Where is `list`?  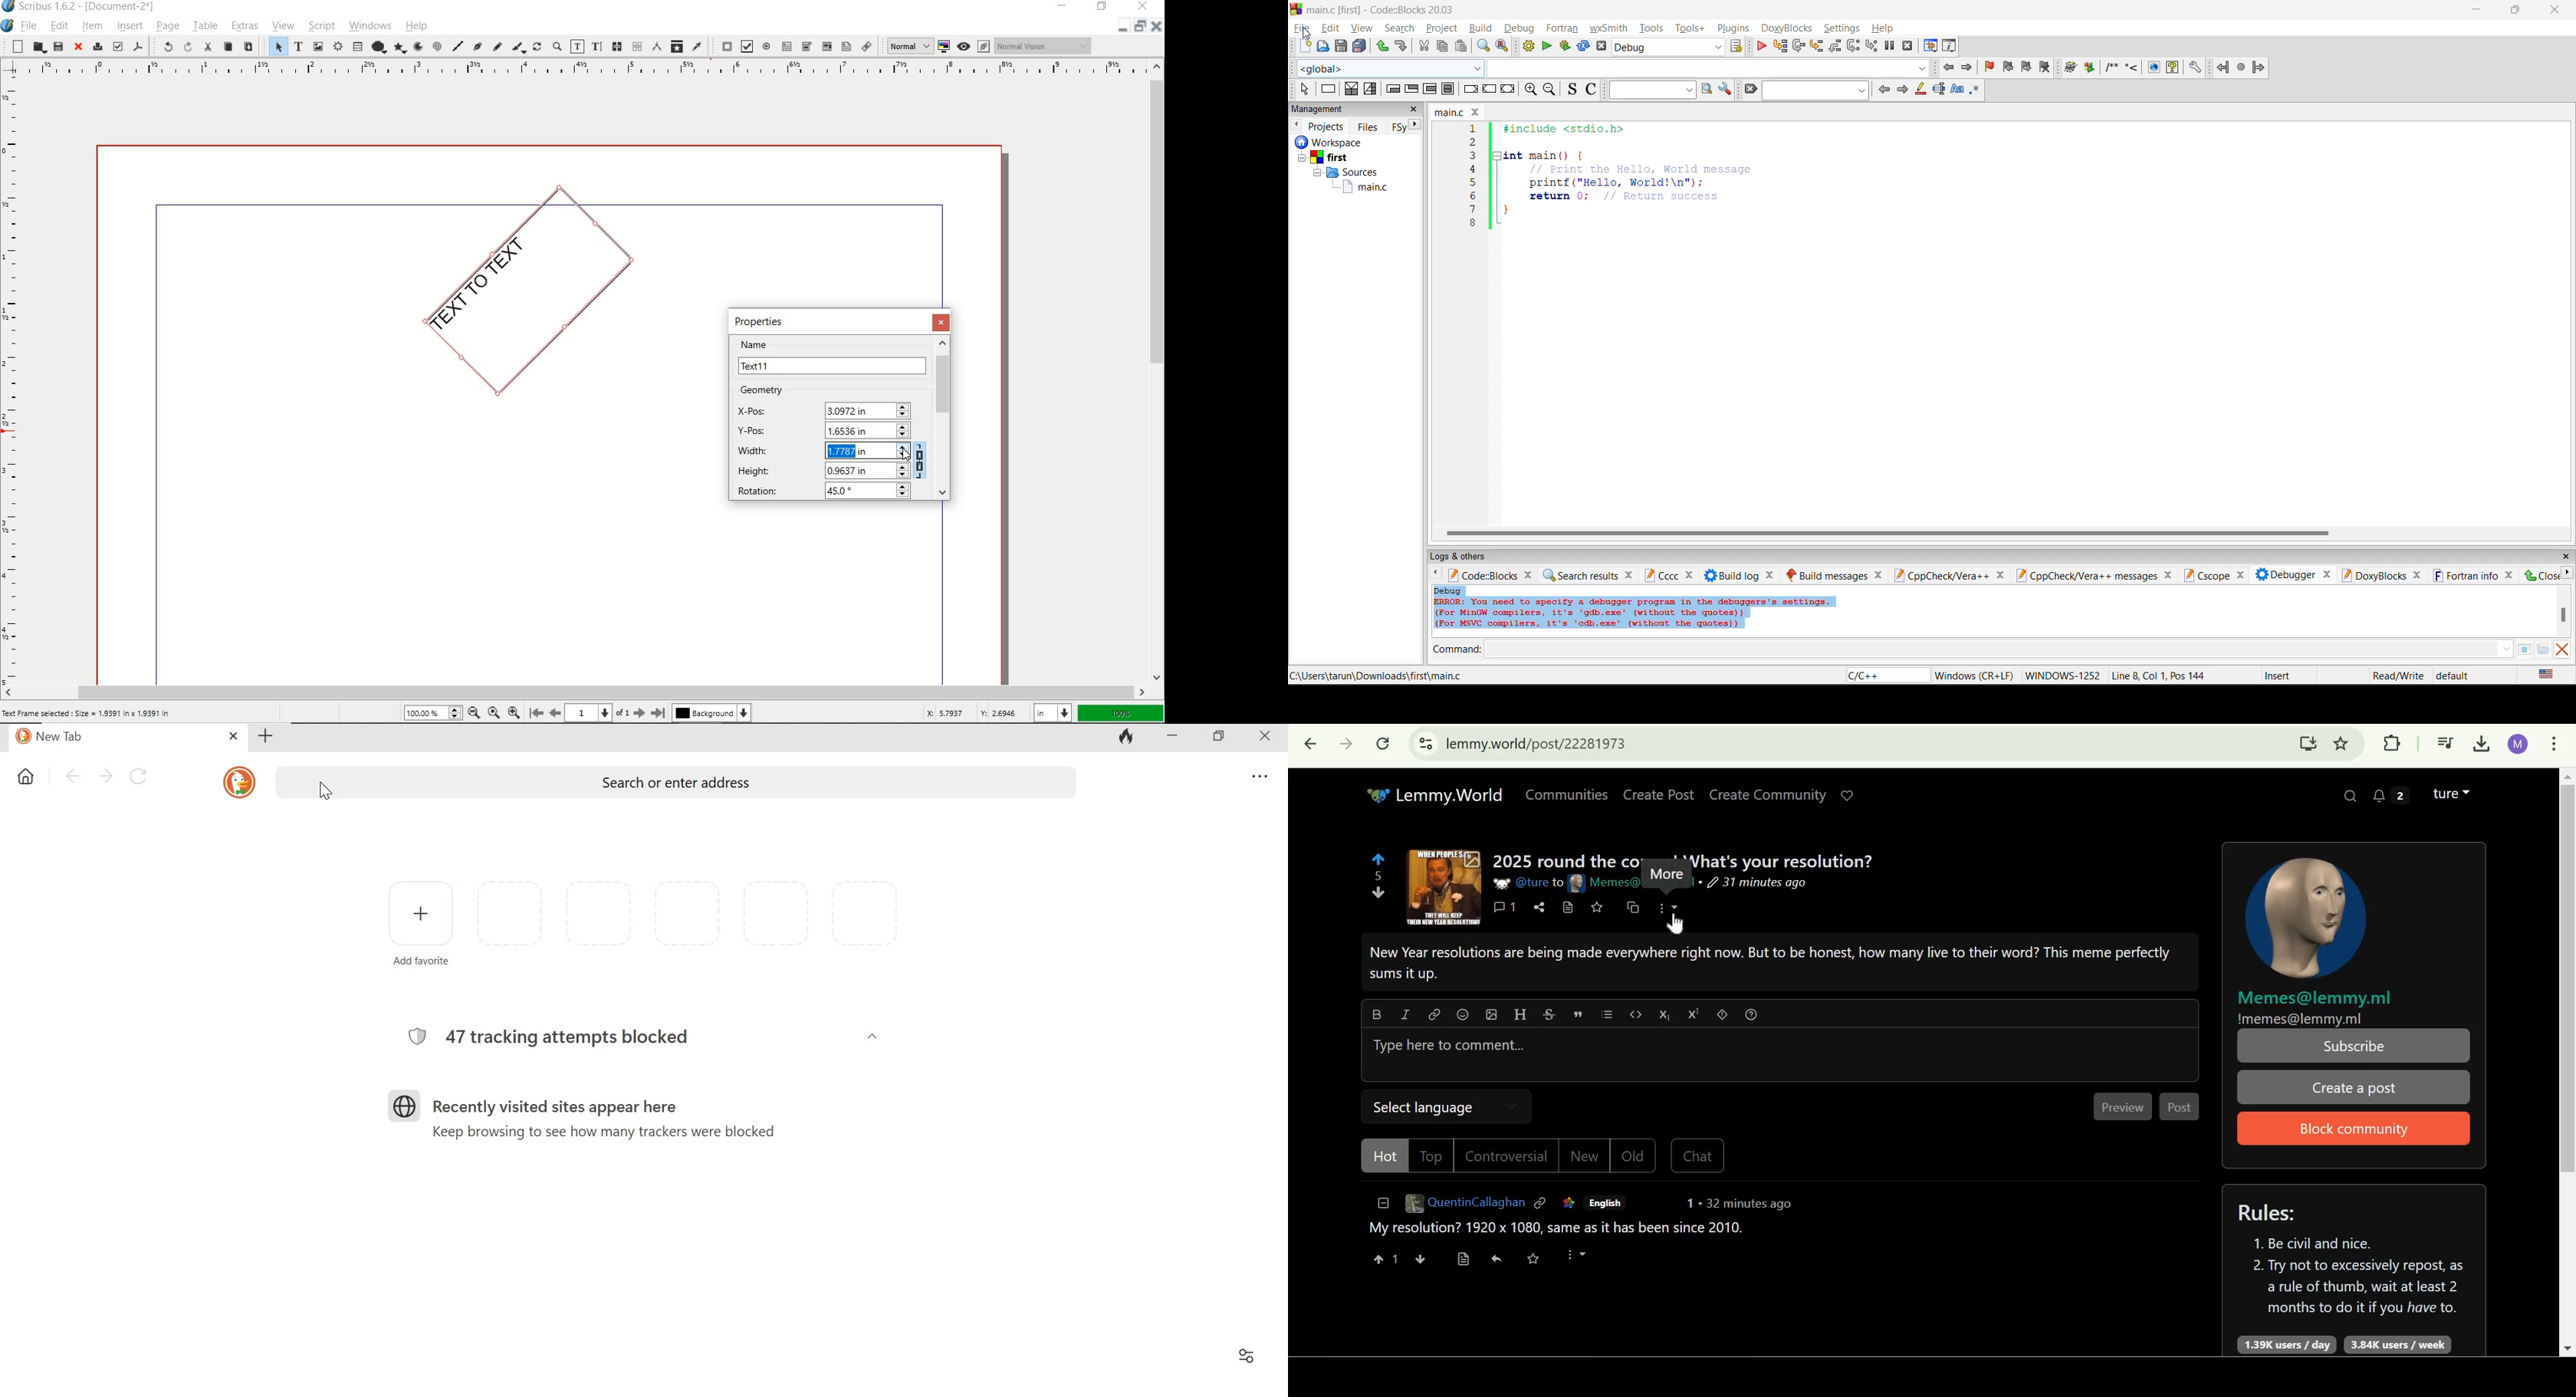 list is located at coordinates (1607, 1013).